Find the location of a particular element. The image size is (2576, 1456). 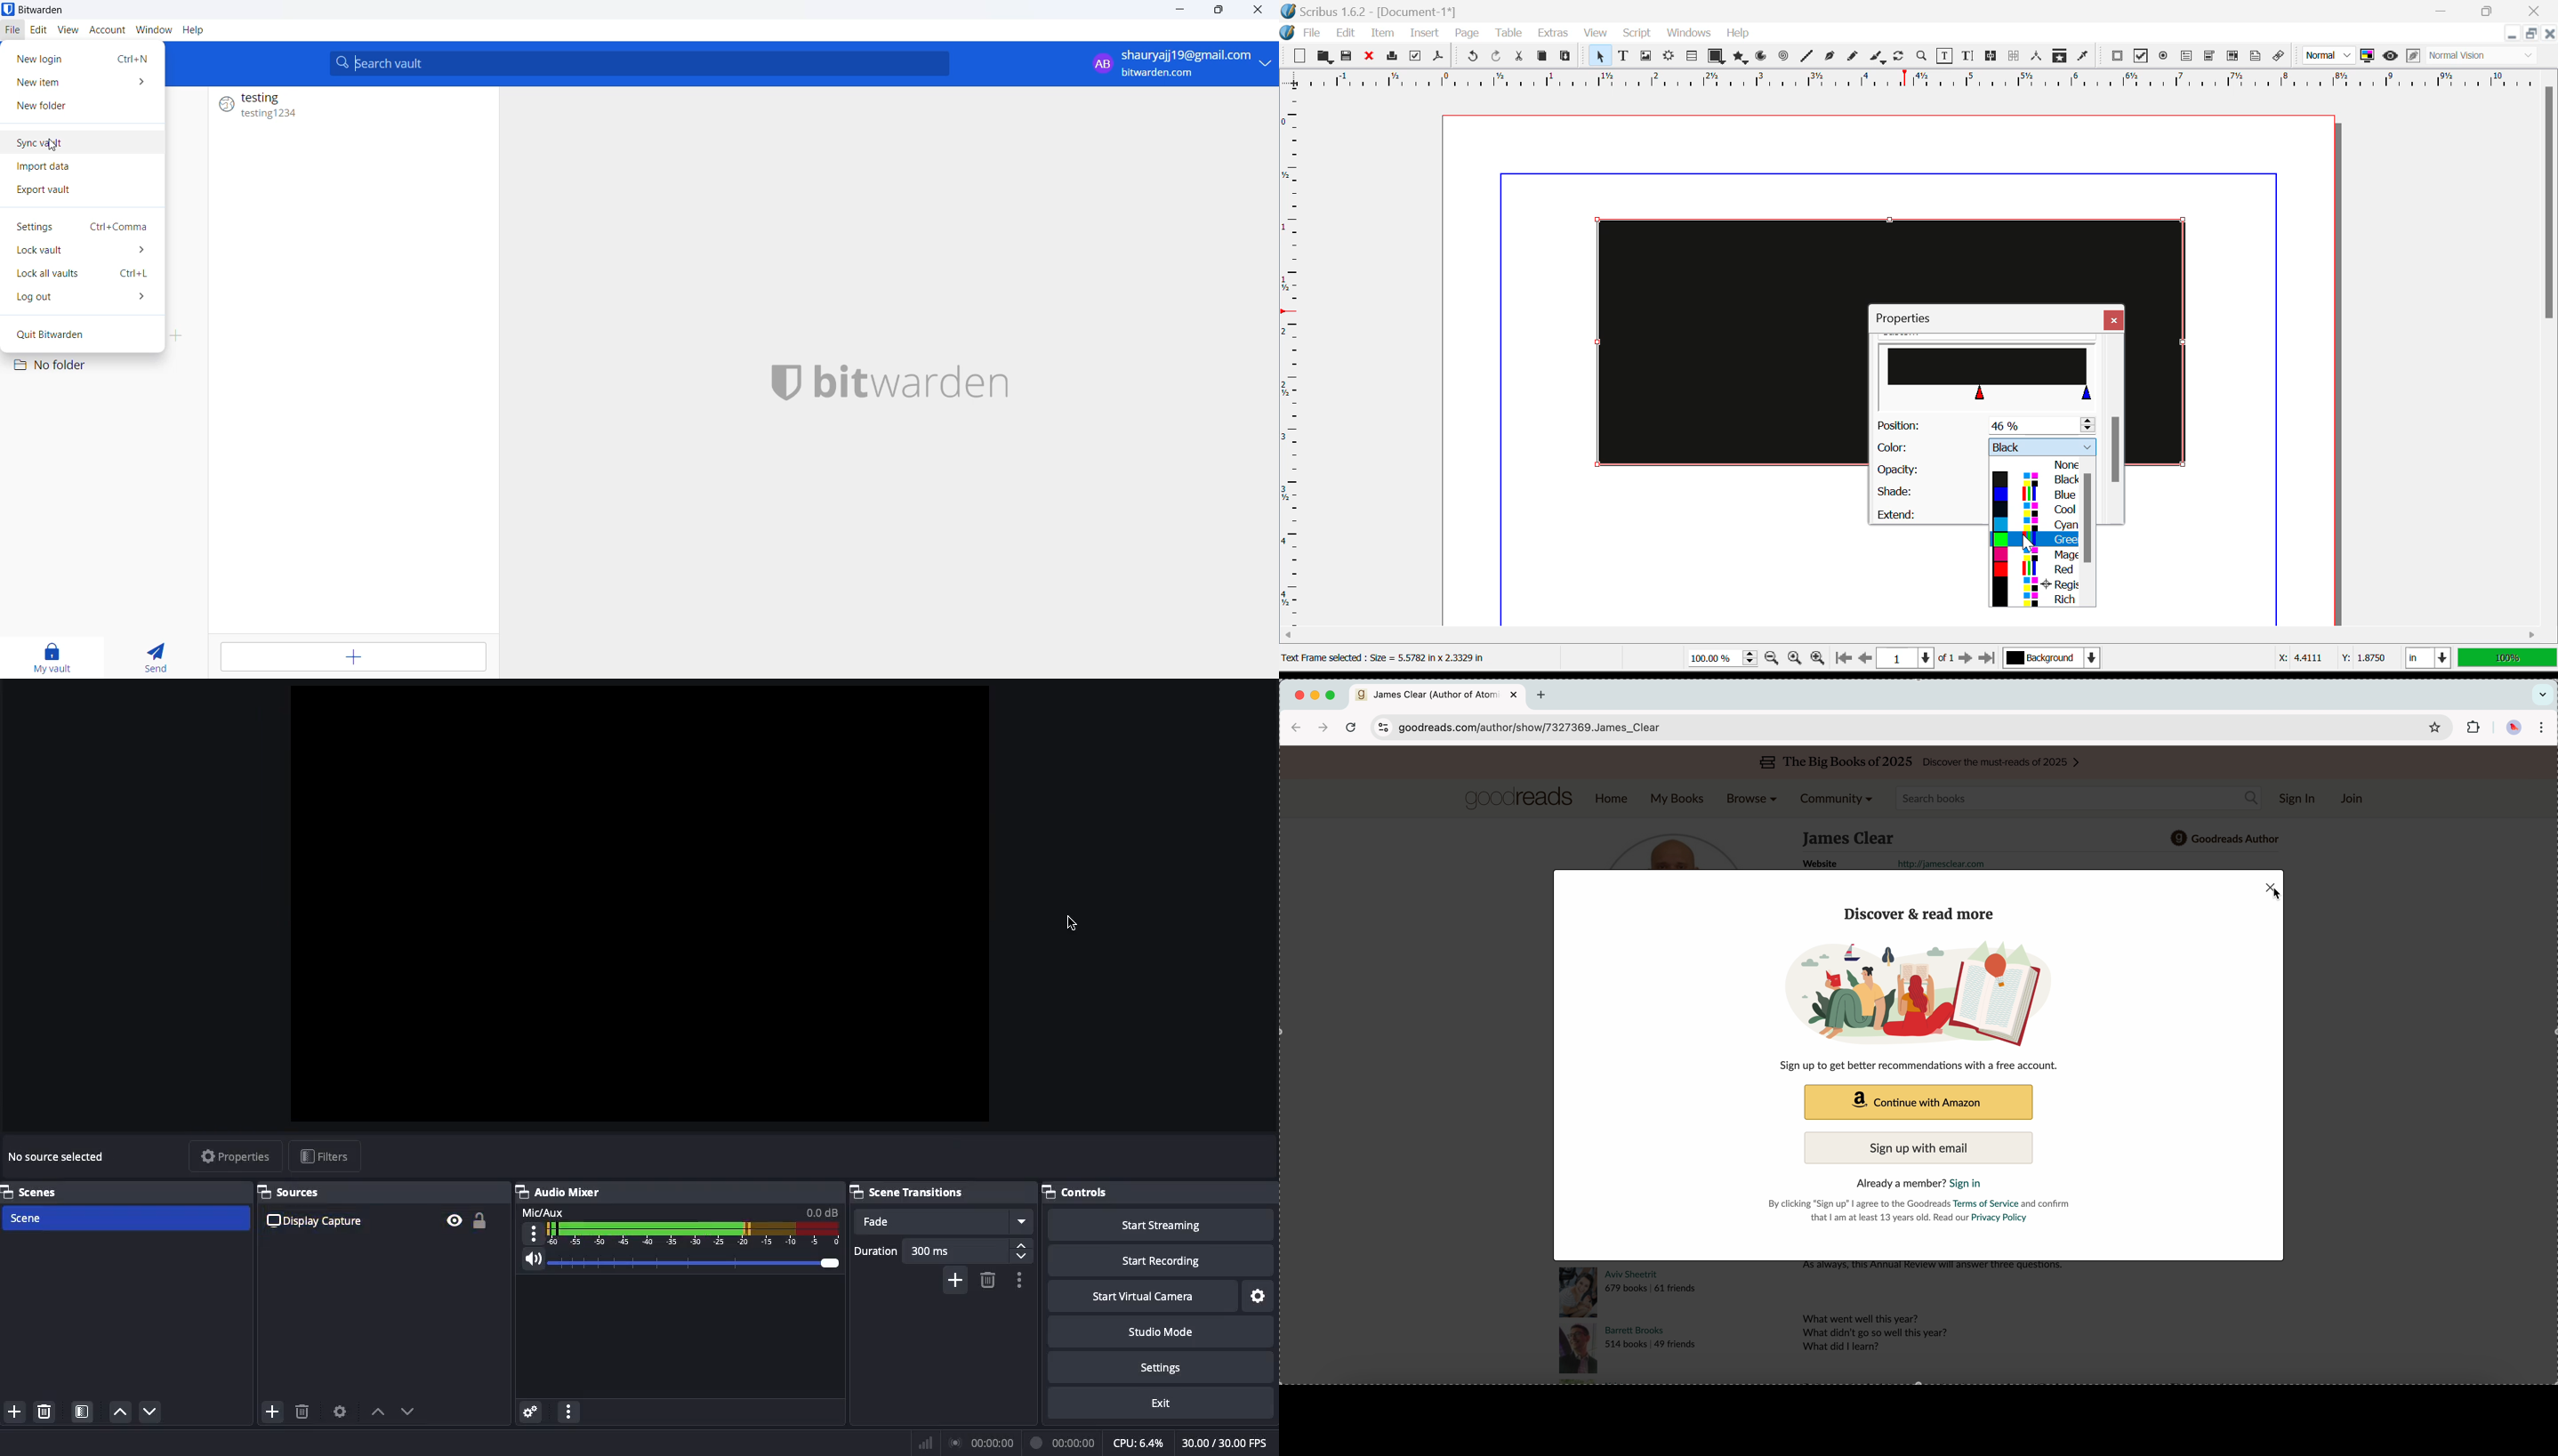

Zoom to 100% is located at coordinates (1795, 660).